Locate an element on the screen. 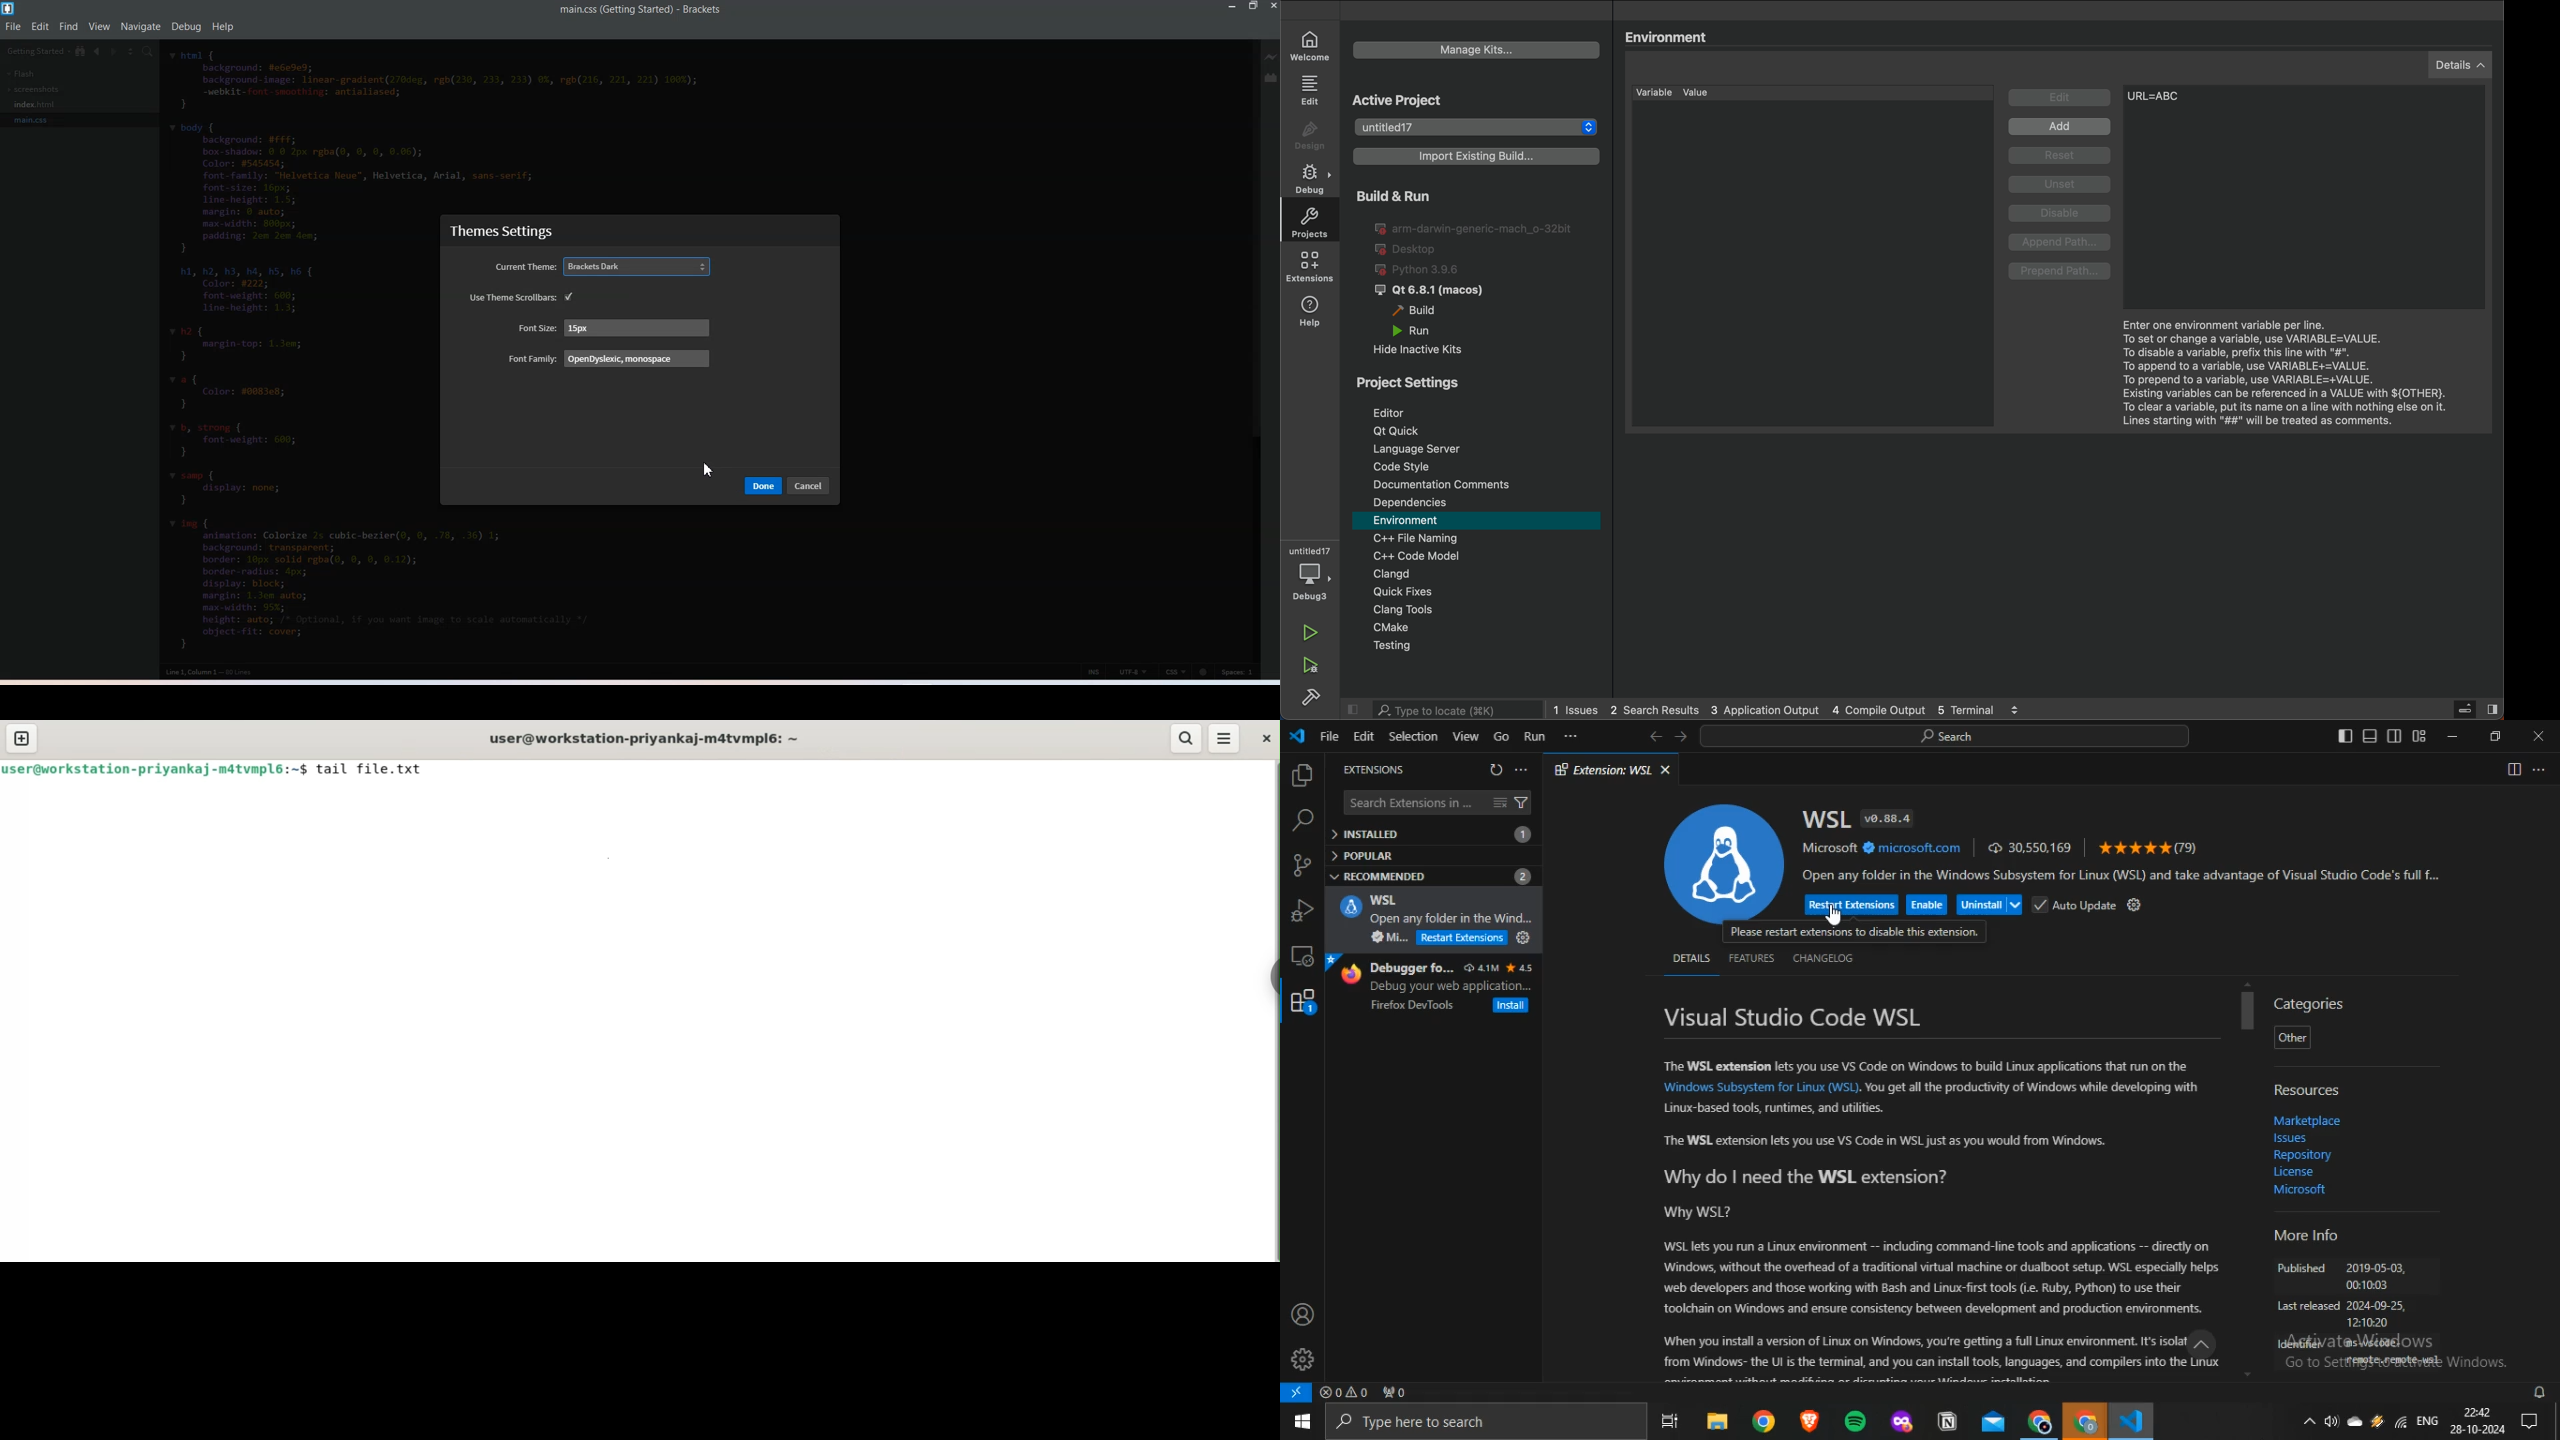  Cursor is located at coordinates (707, 469).